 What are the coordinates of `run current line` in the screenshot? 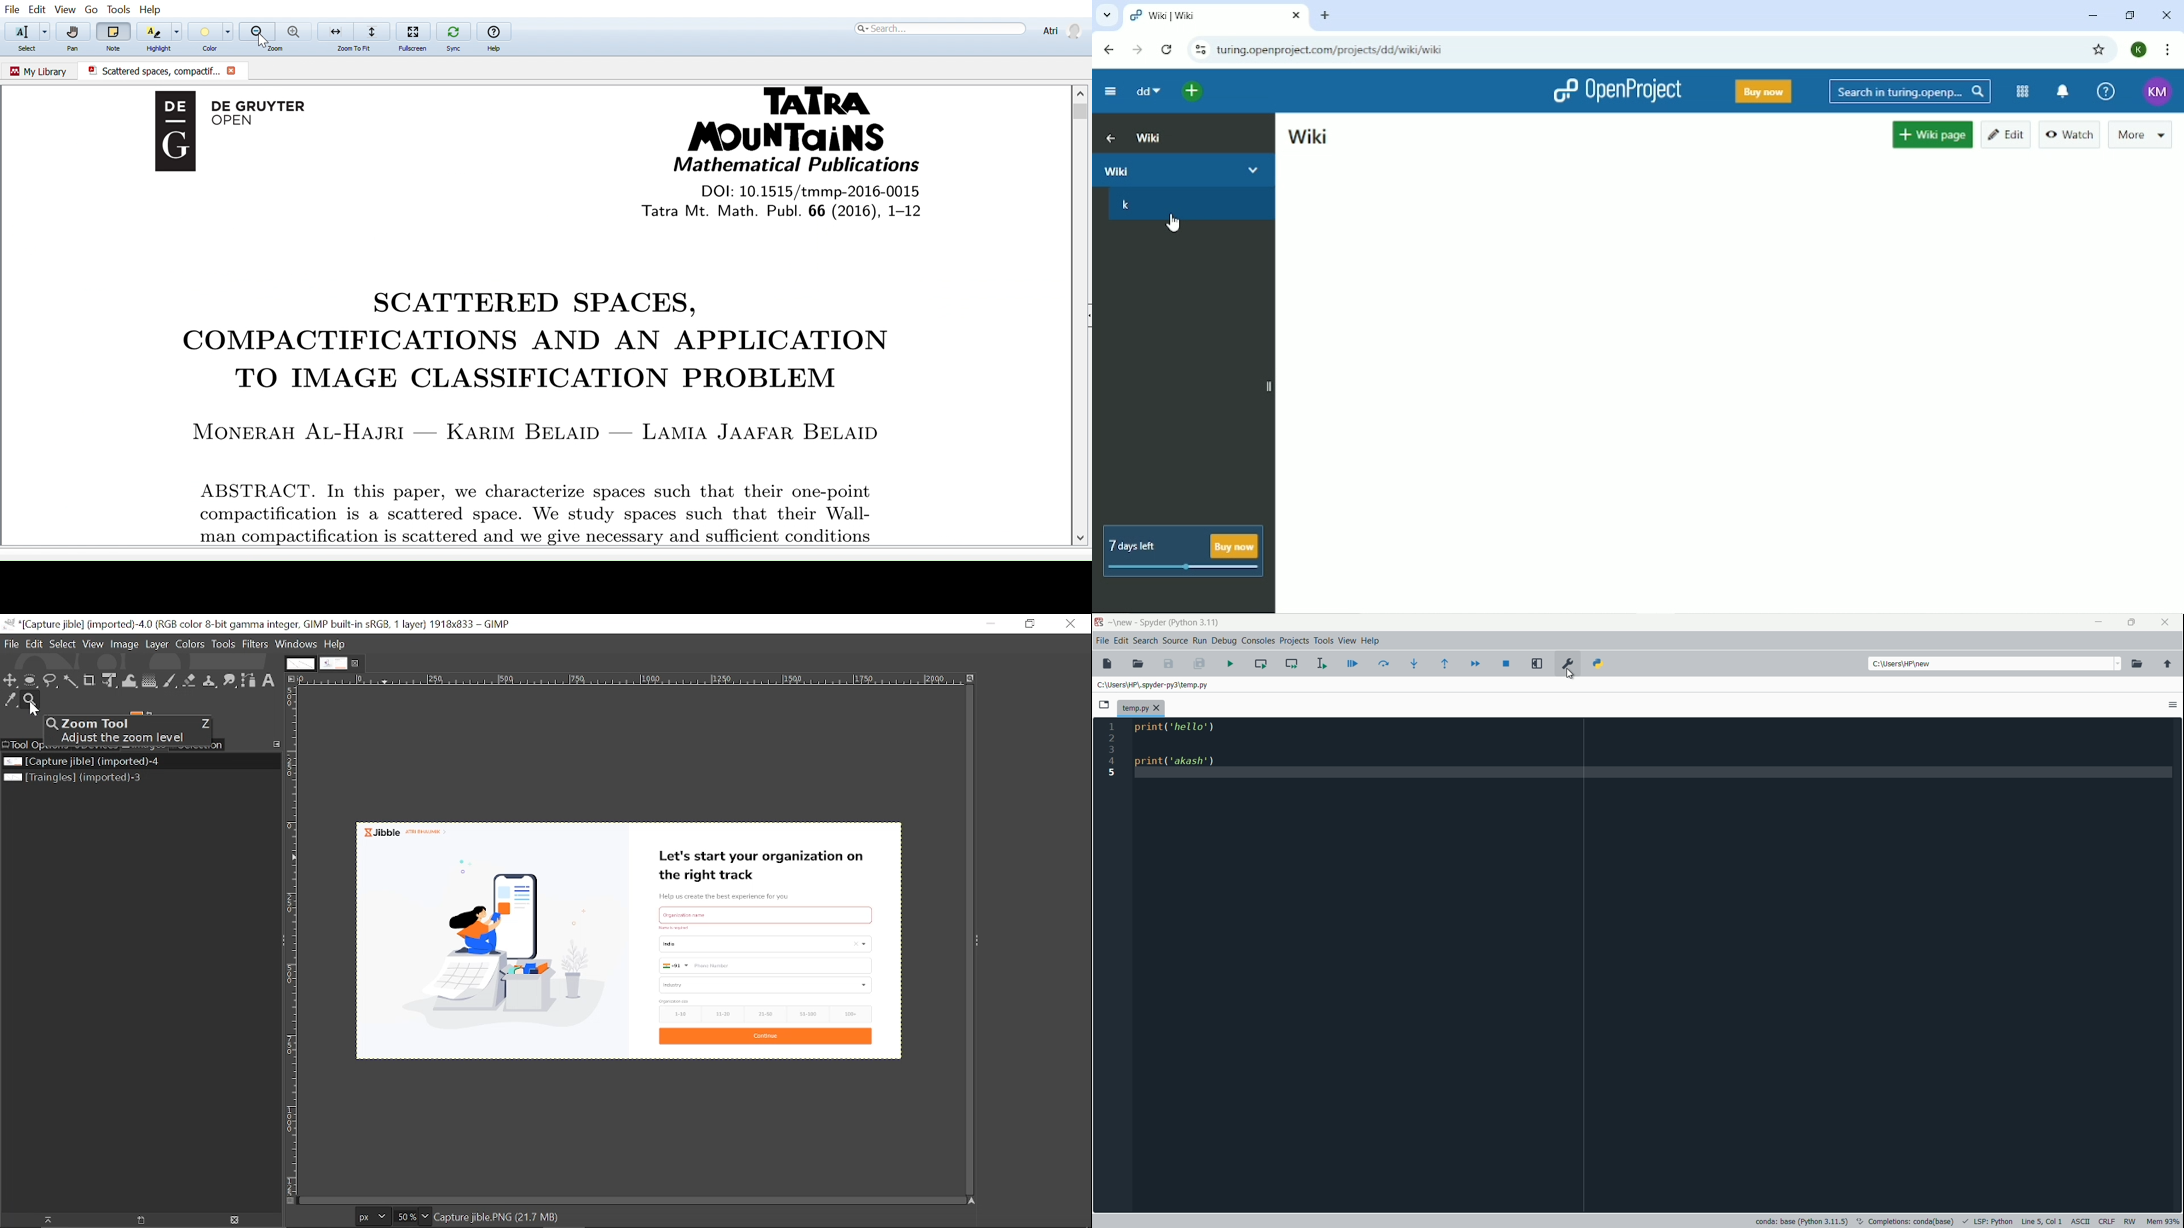 It's located at (1384, 663).